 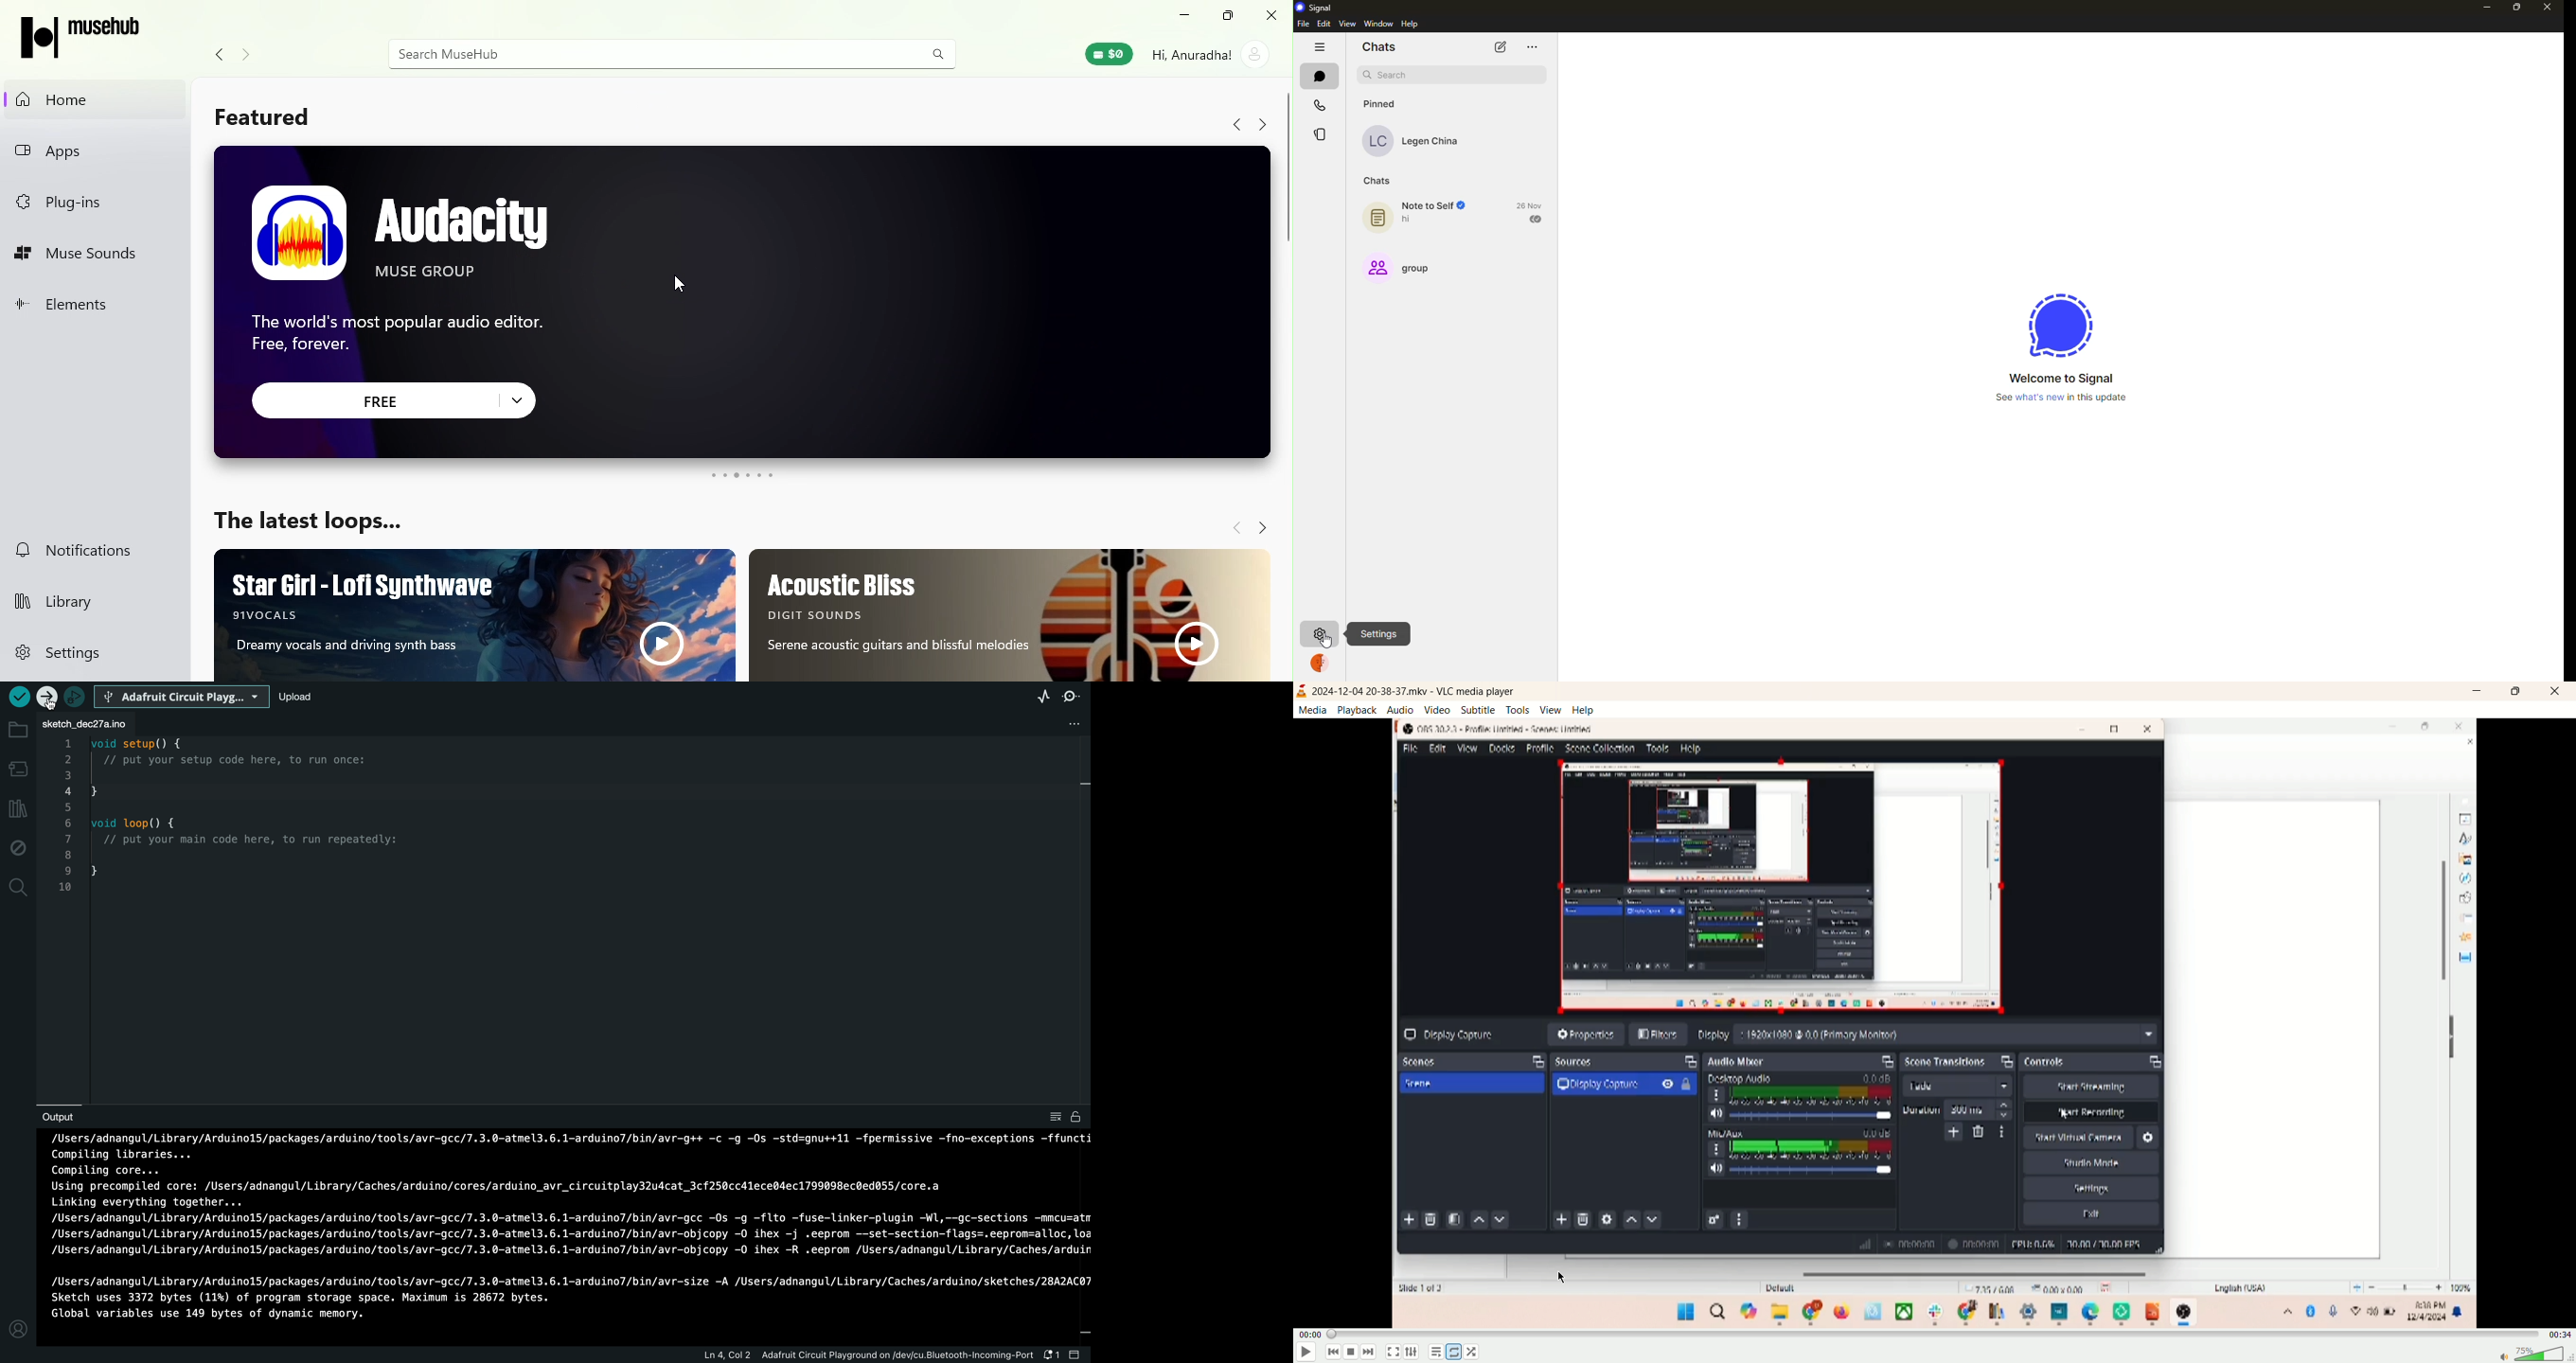 What do you see at coordinates (2521, 691) in the screenshot?
I see `maximize` at bounding box center [2521, 691].